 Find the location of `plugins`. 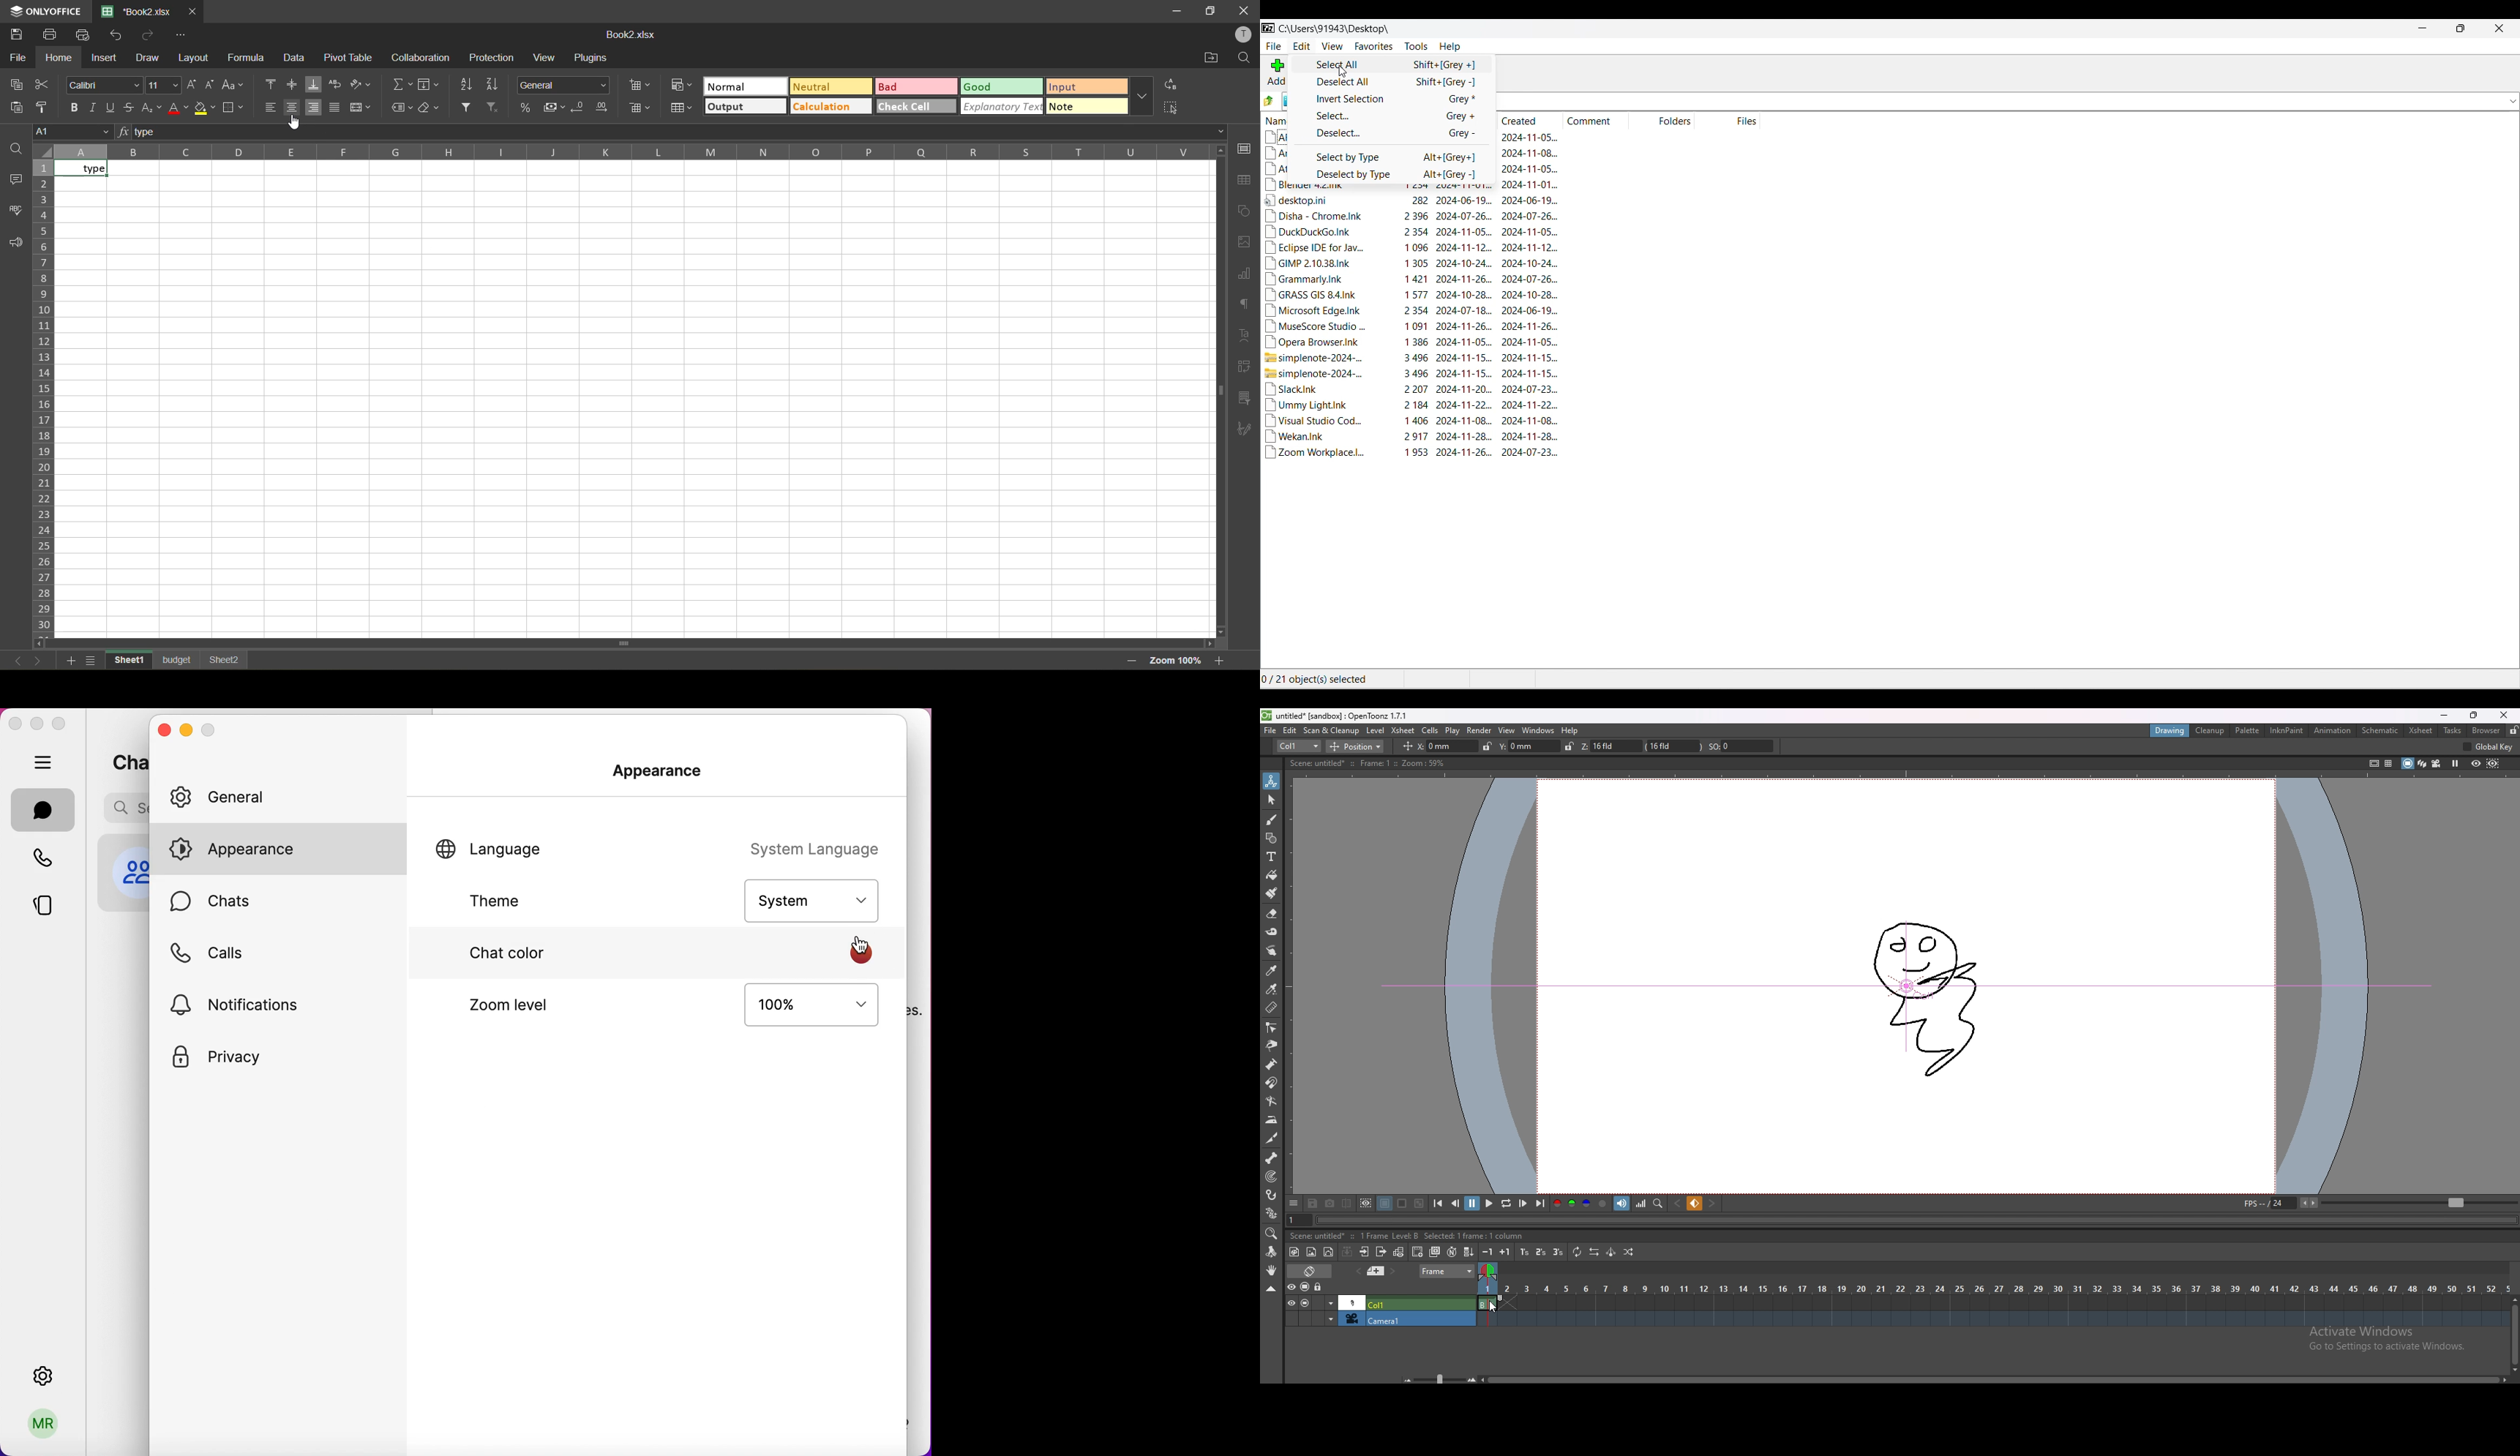

plugins is located at coordinates (593, 58).